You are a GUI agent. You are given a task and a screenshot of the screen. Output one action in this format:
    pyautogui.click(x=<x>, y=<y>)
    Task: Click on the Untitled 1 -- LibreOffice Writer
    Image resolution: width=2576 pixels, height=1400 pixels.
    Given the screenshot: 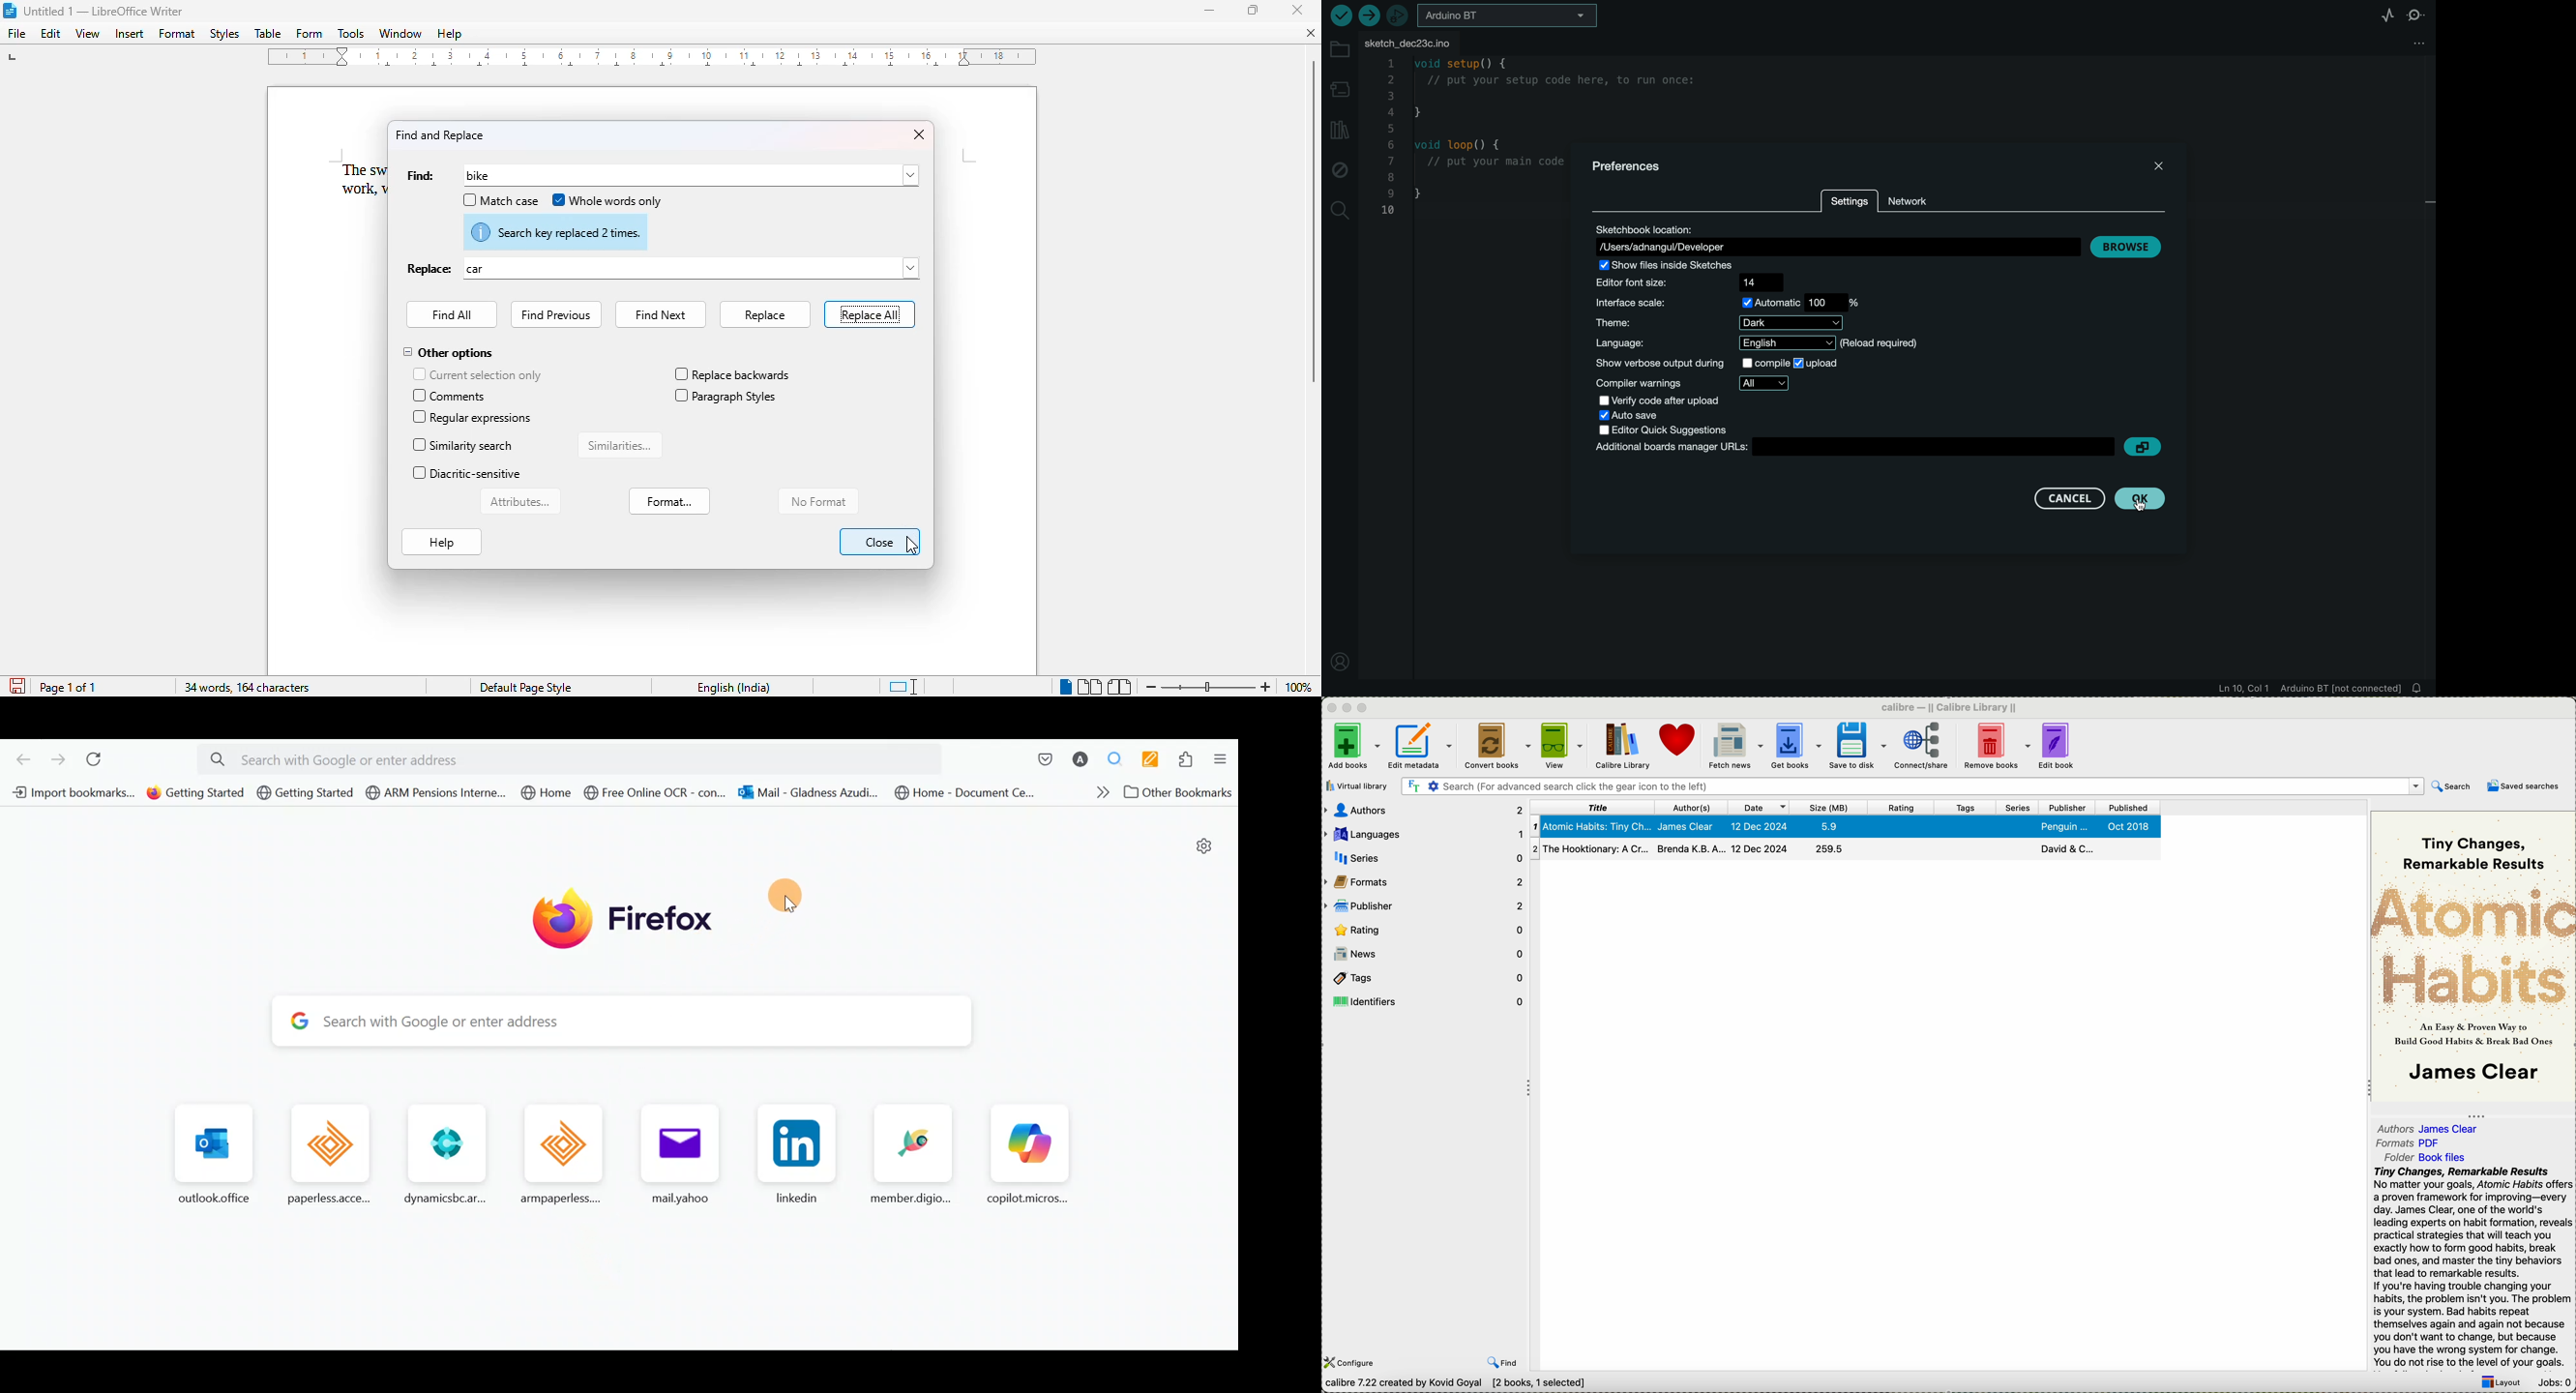 What is the action you would take?
    pyautogui.click(x=104, y=13)
    